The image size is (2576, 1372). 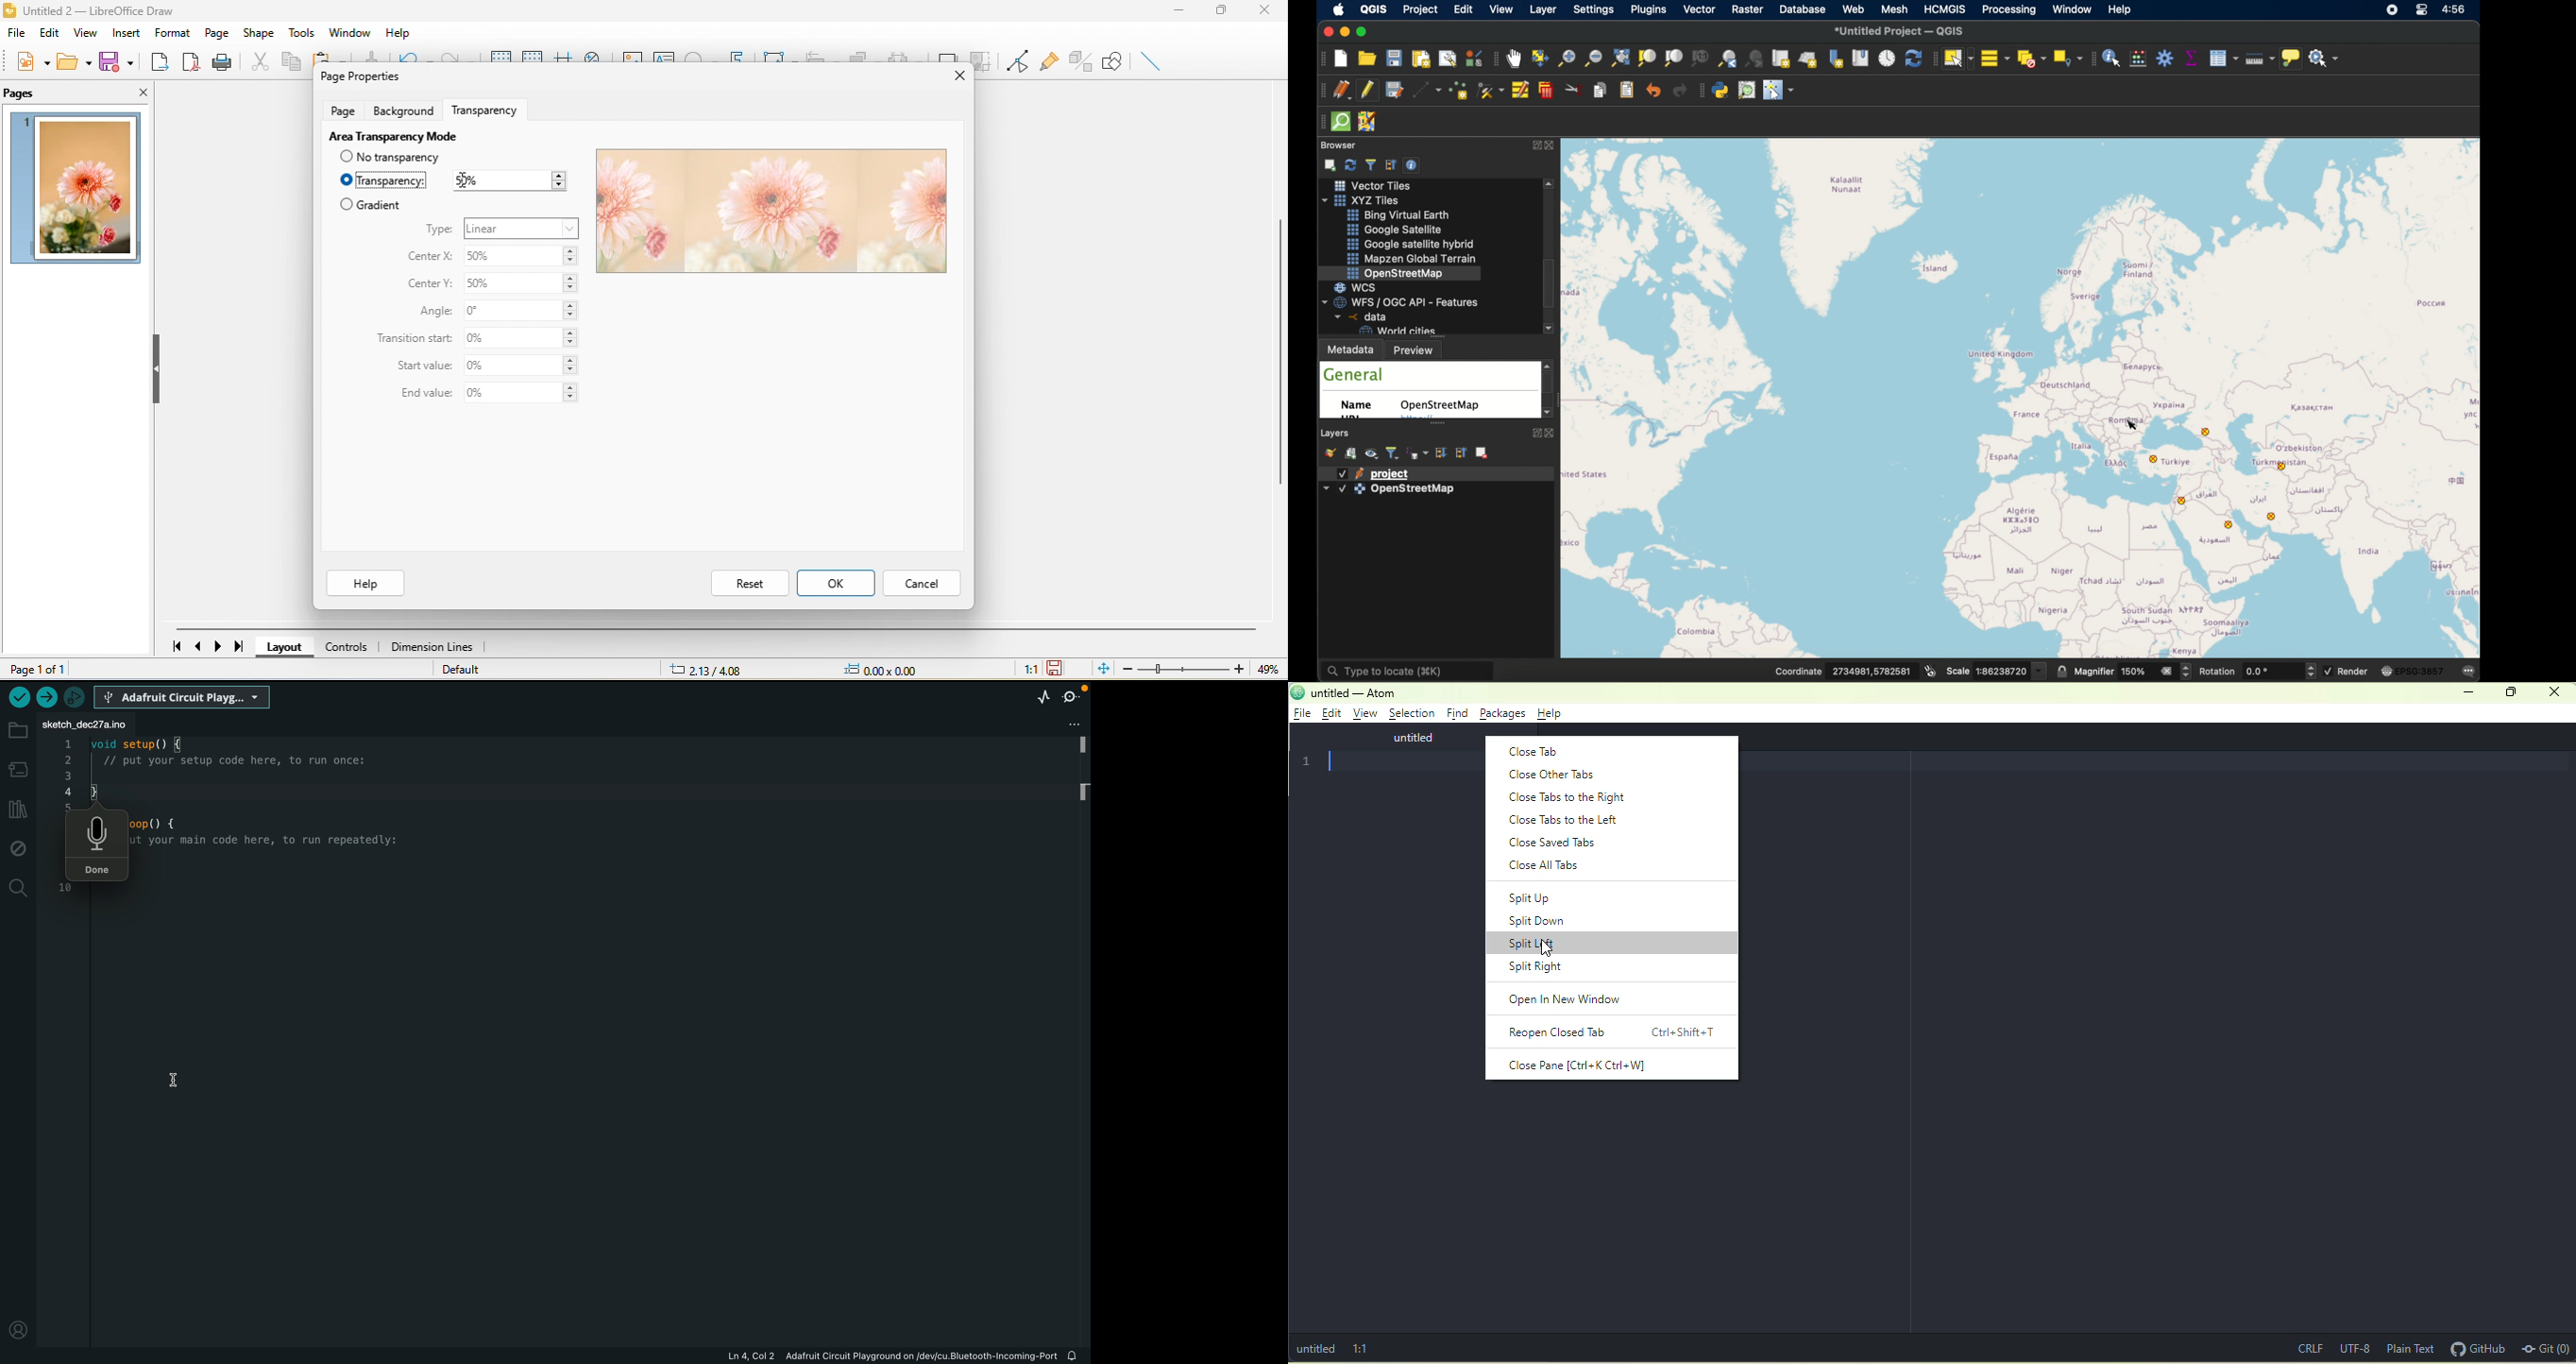 I want to click on dimension lines, so click(x=437, y=648).